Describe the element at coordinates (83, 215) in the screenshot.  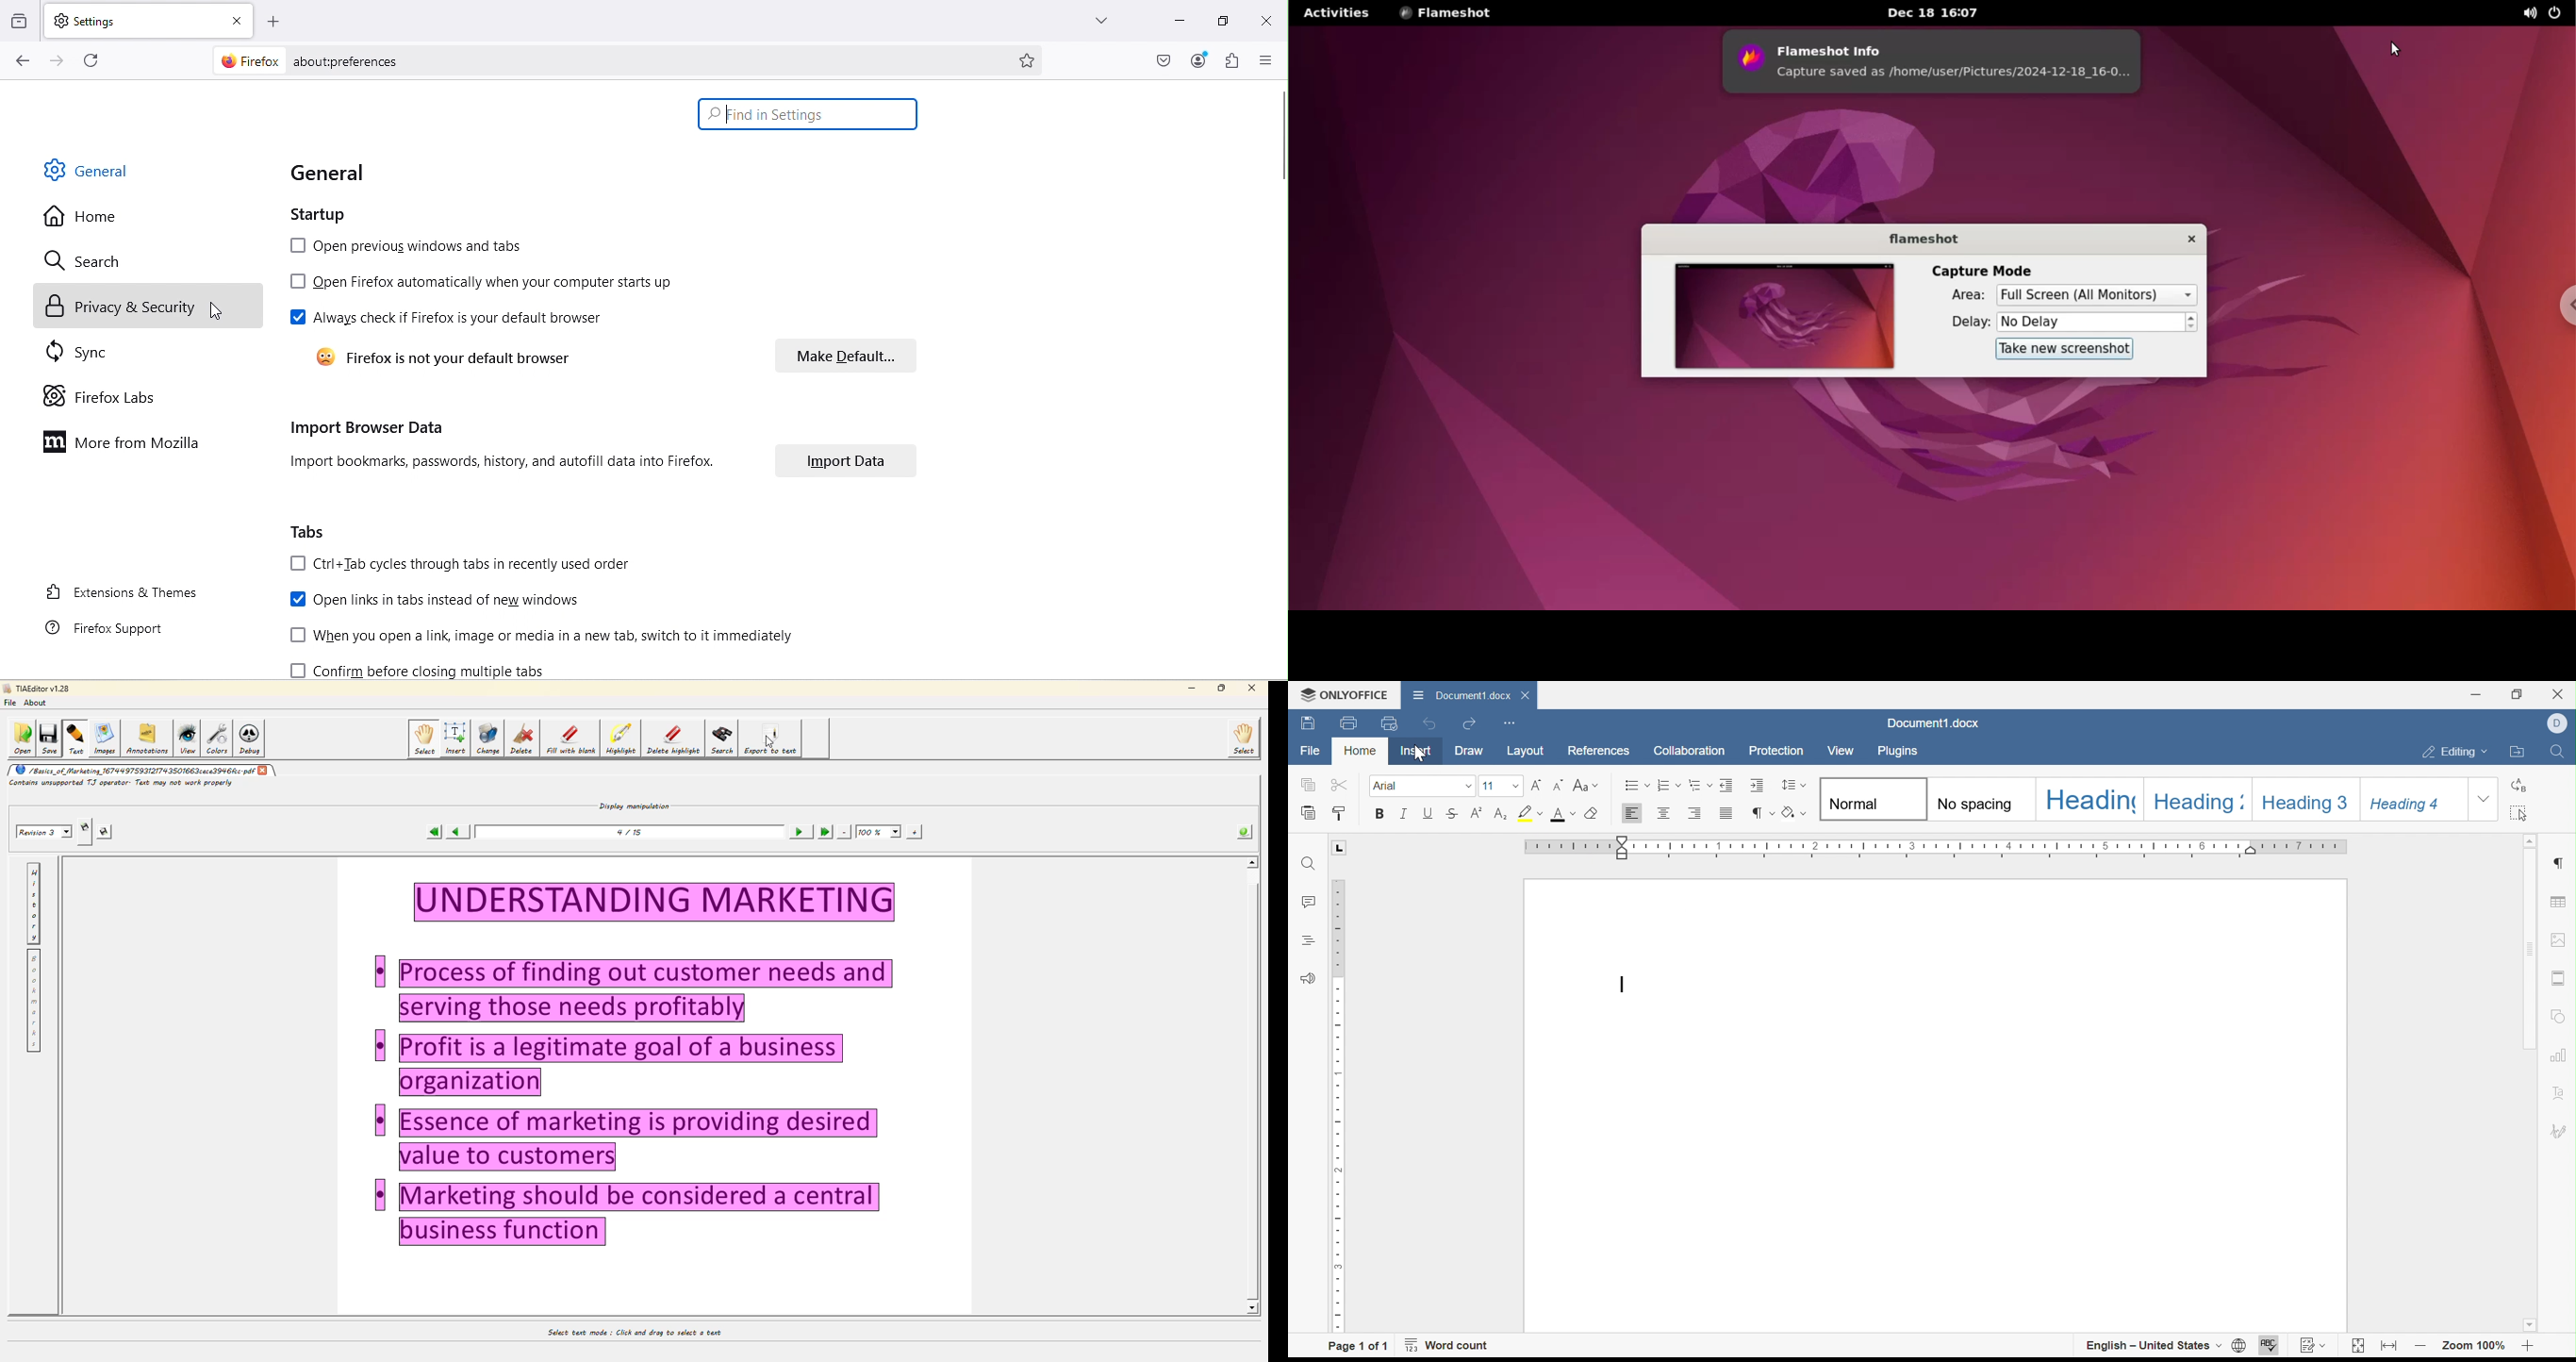
I see `Home` at that location.